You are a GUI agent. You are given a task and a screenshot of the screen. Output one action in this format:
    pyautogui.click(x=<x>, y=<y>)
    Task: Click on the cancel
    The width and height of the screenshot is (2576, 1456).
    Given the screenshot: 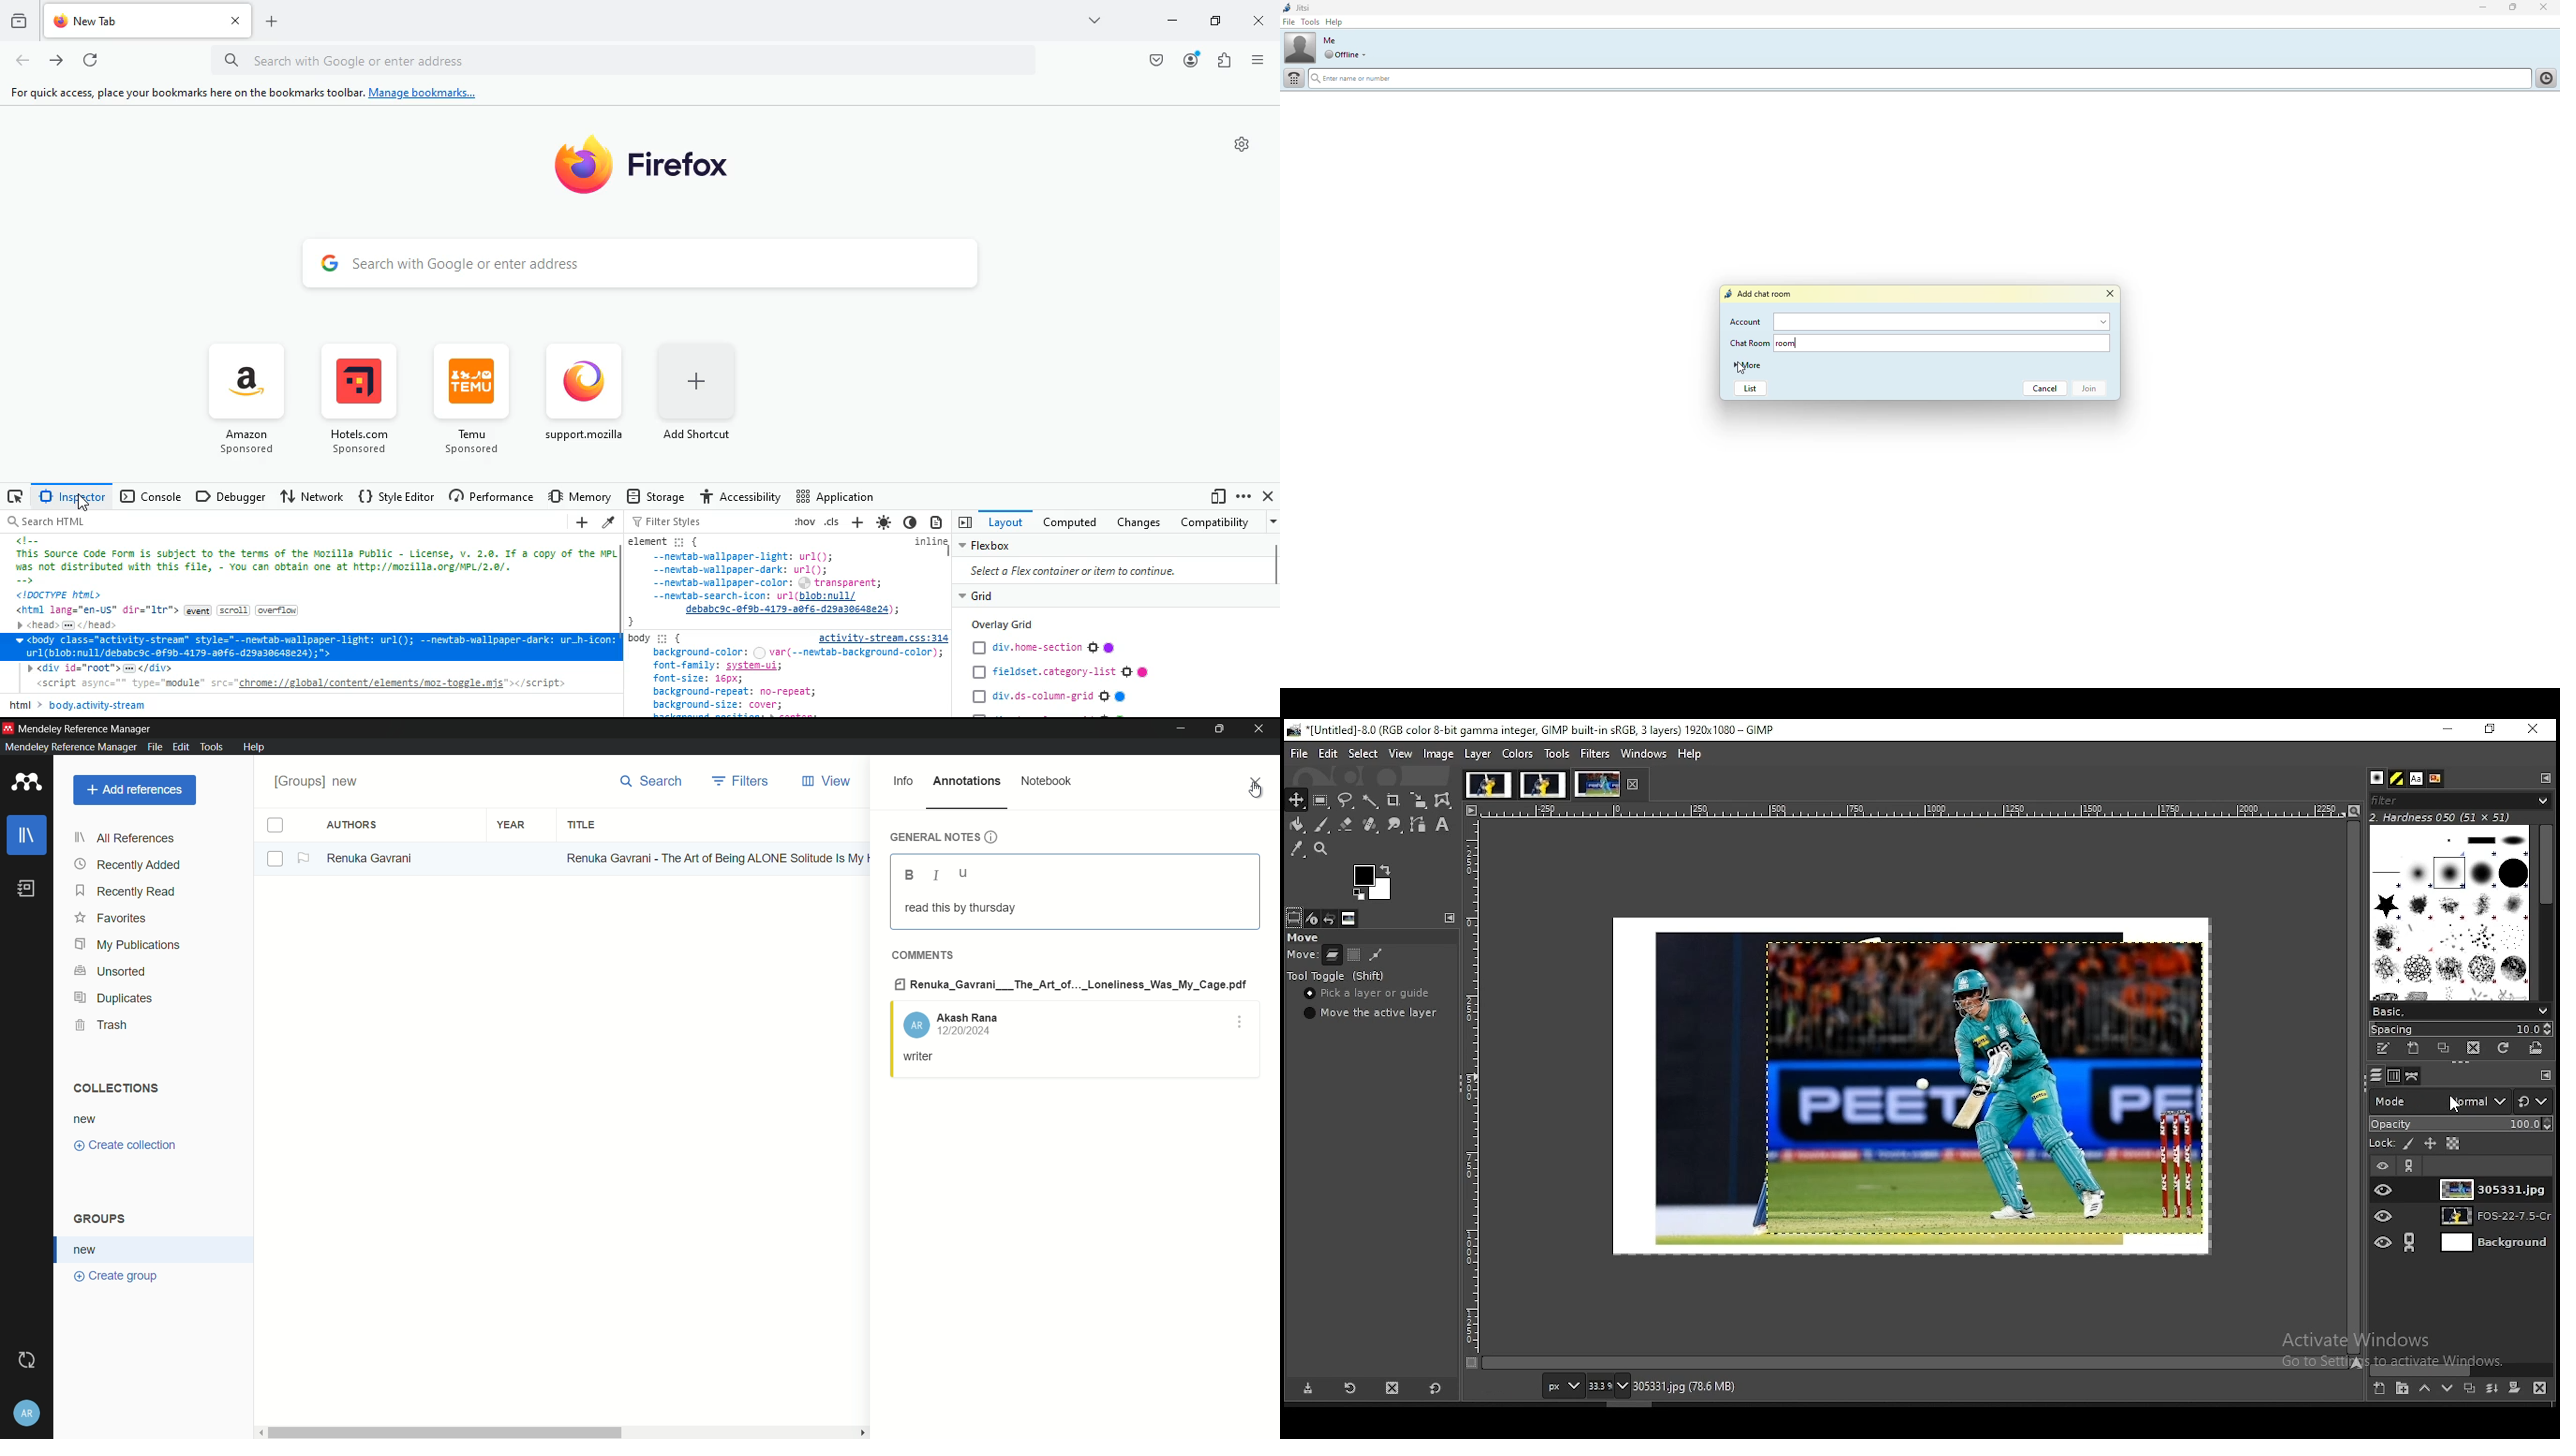 What is the action you would take?
    pyautogui.click(x=2047, y=388)
    